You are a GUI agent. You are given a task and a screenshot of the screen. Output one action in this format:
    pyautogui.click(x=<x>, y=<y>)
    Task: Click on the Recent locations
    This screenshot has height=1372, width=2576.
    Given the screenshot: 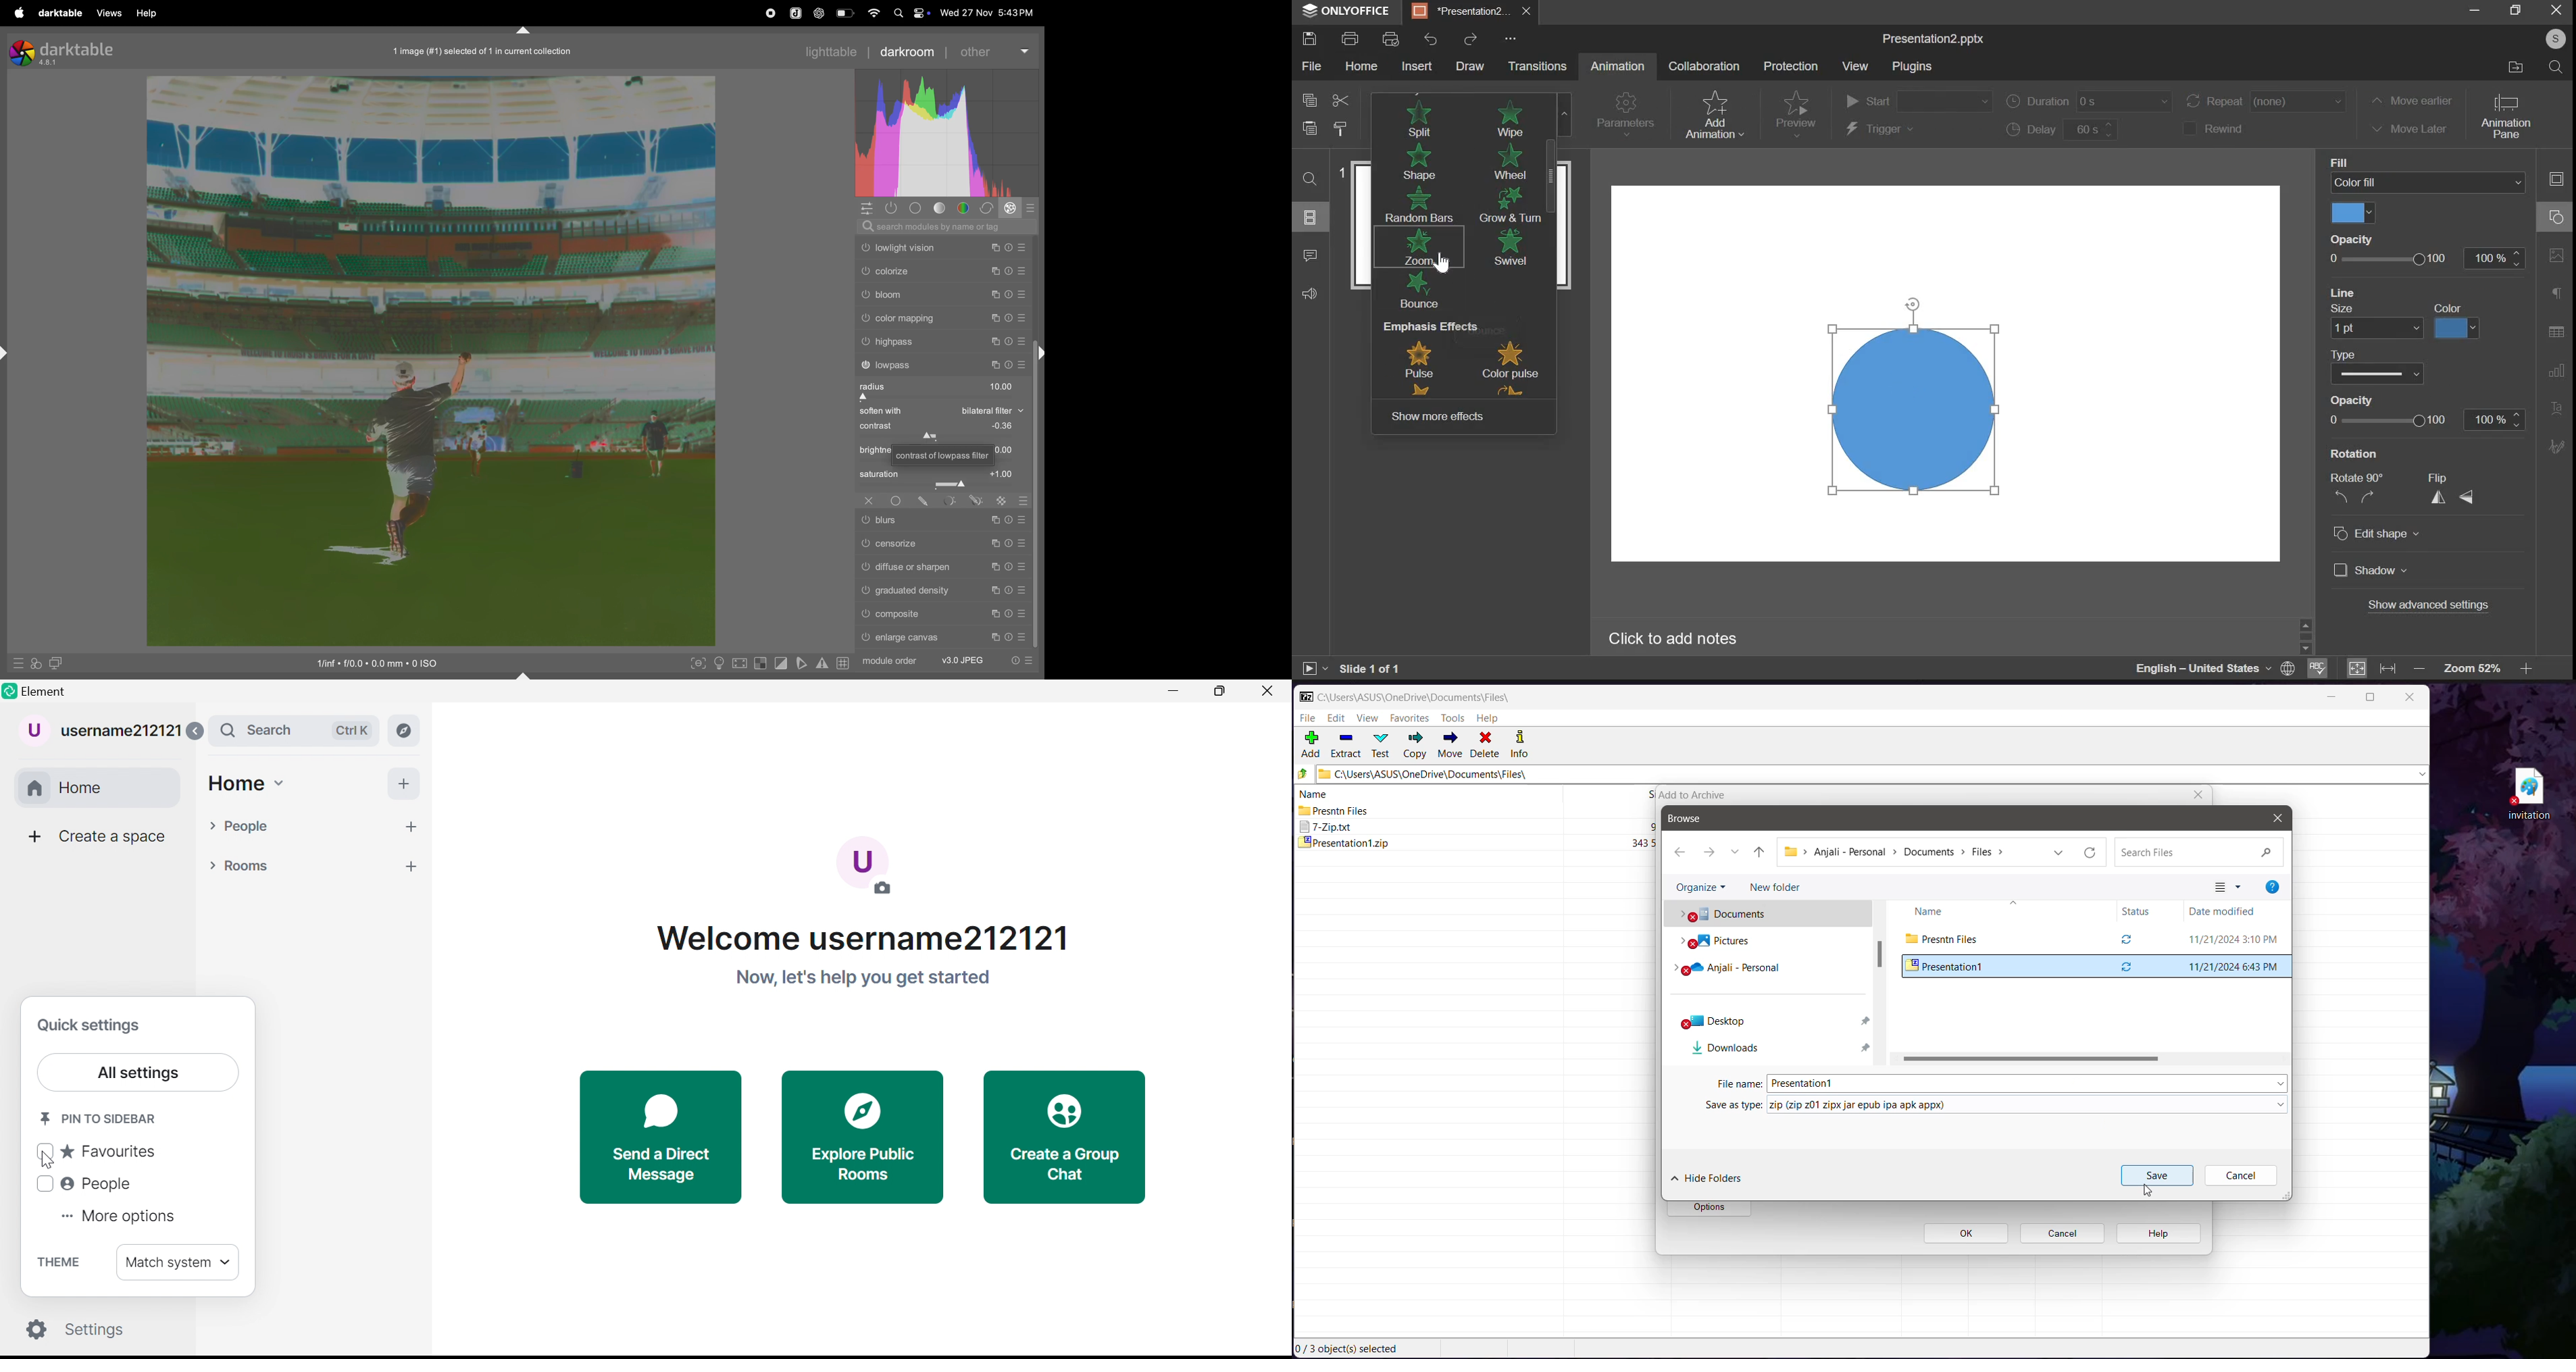 What is the action you would take?
    pyautogui.click(x=1734, y=853)
    